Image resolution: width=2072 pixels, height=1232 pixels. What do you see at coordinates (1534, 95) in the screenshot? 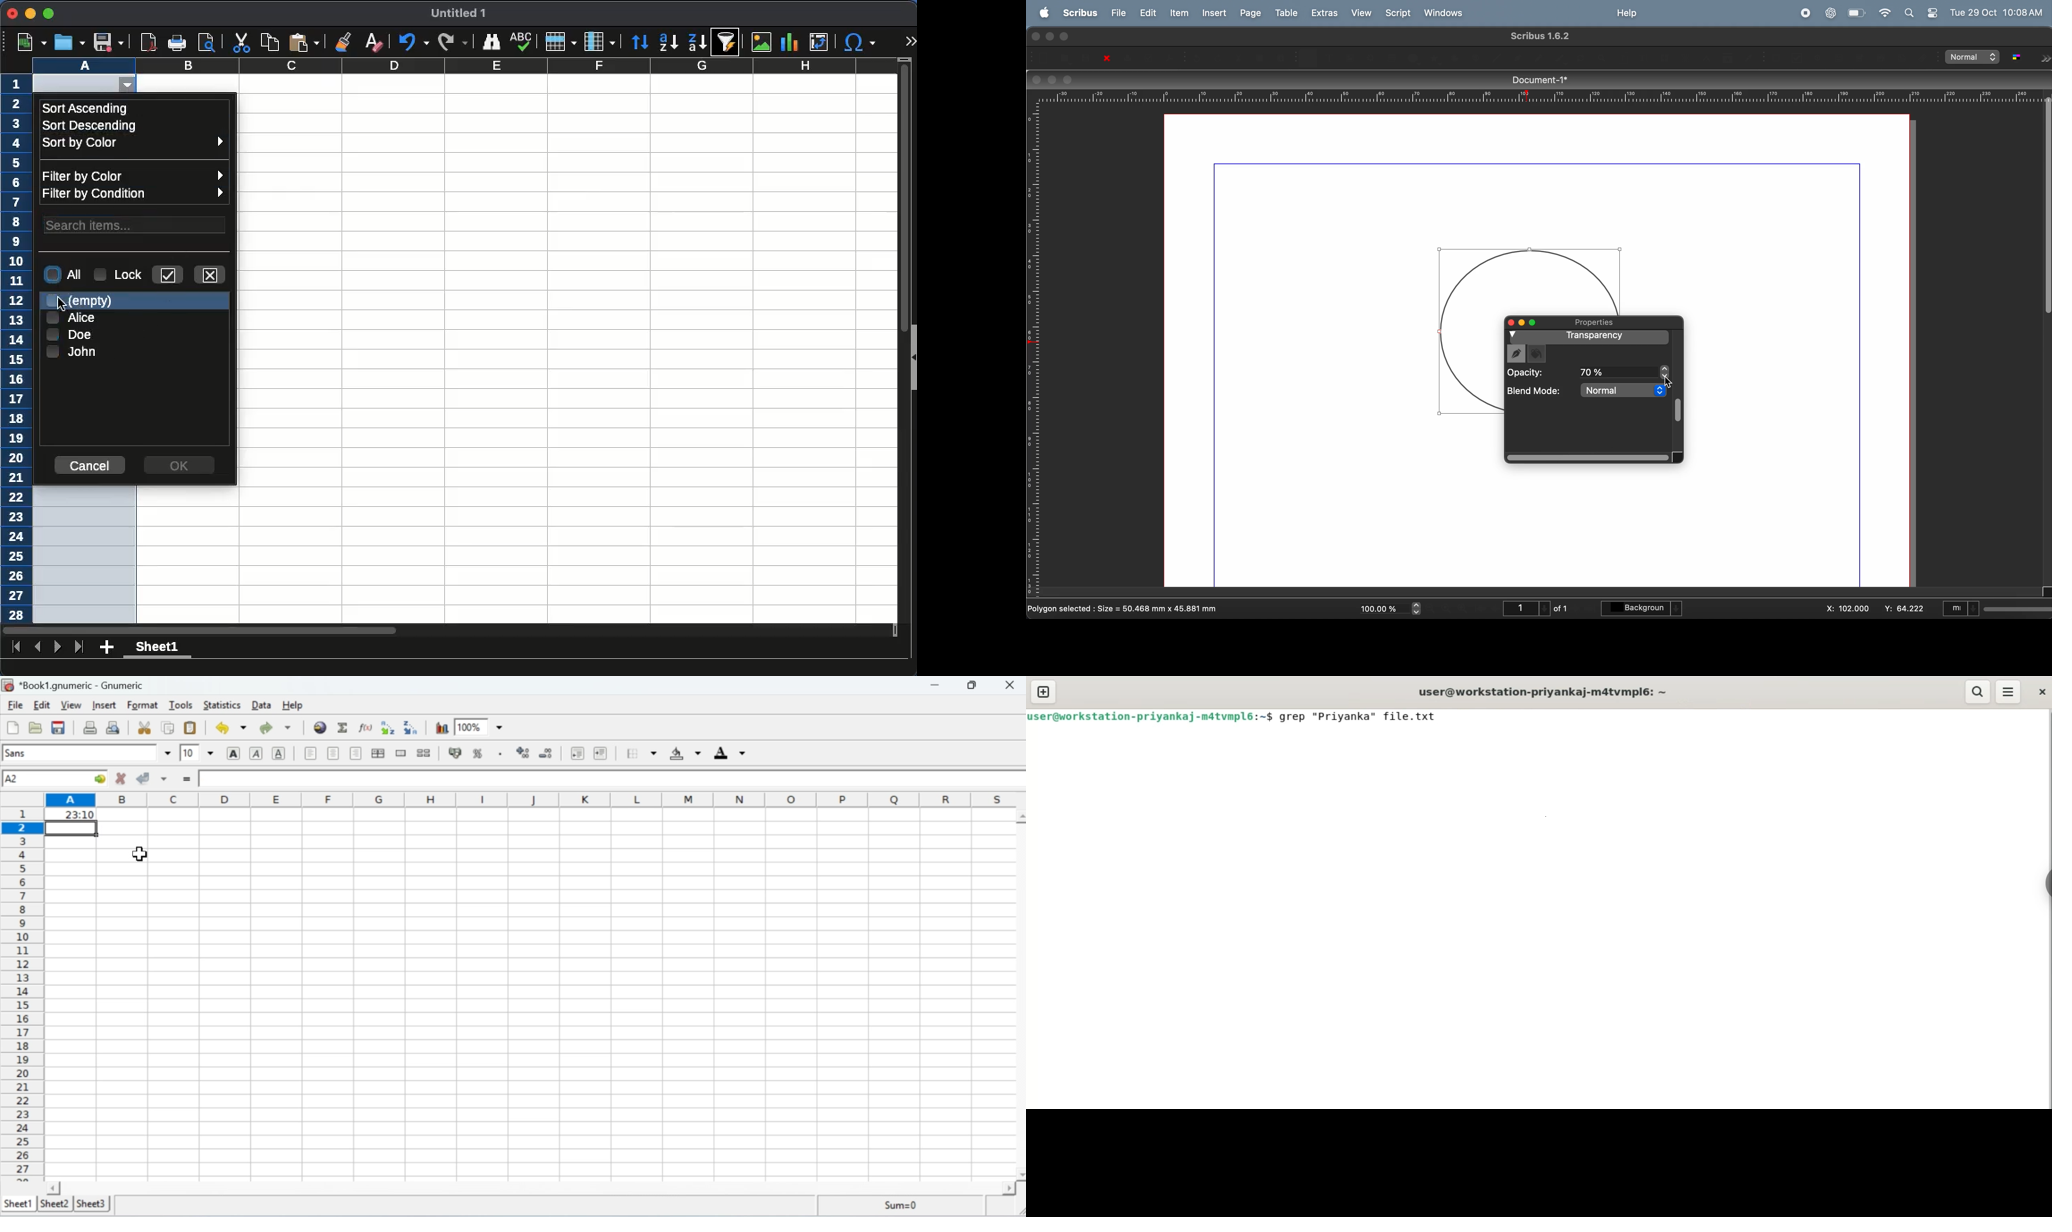
I see `horizontal scale` at bounding box center [1534, 95].